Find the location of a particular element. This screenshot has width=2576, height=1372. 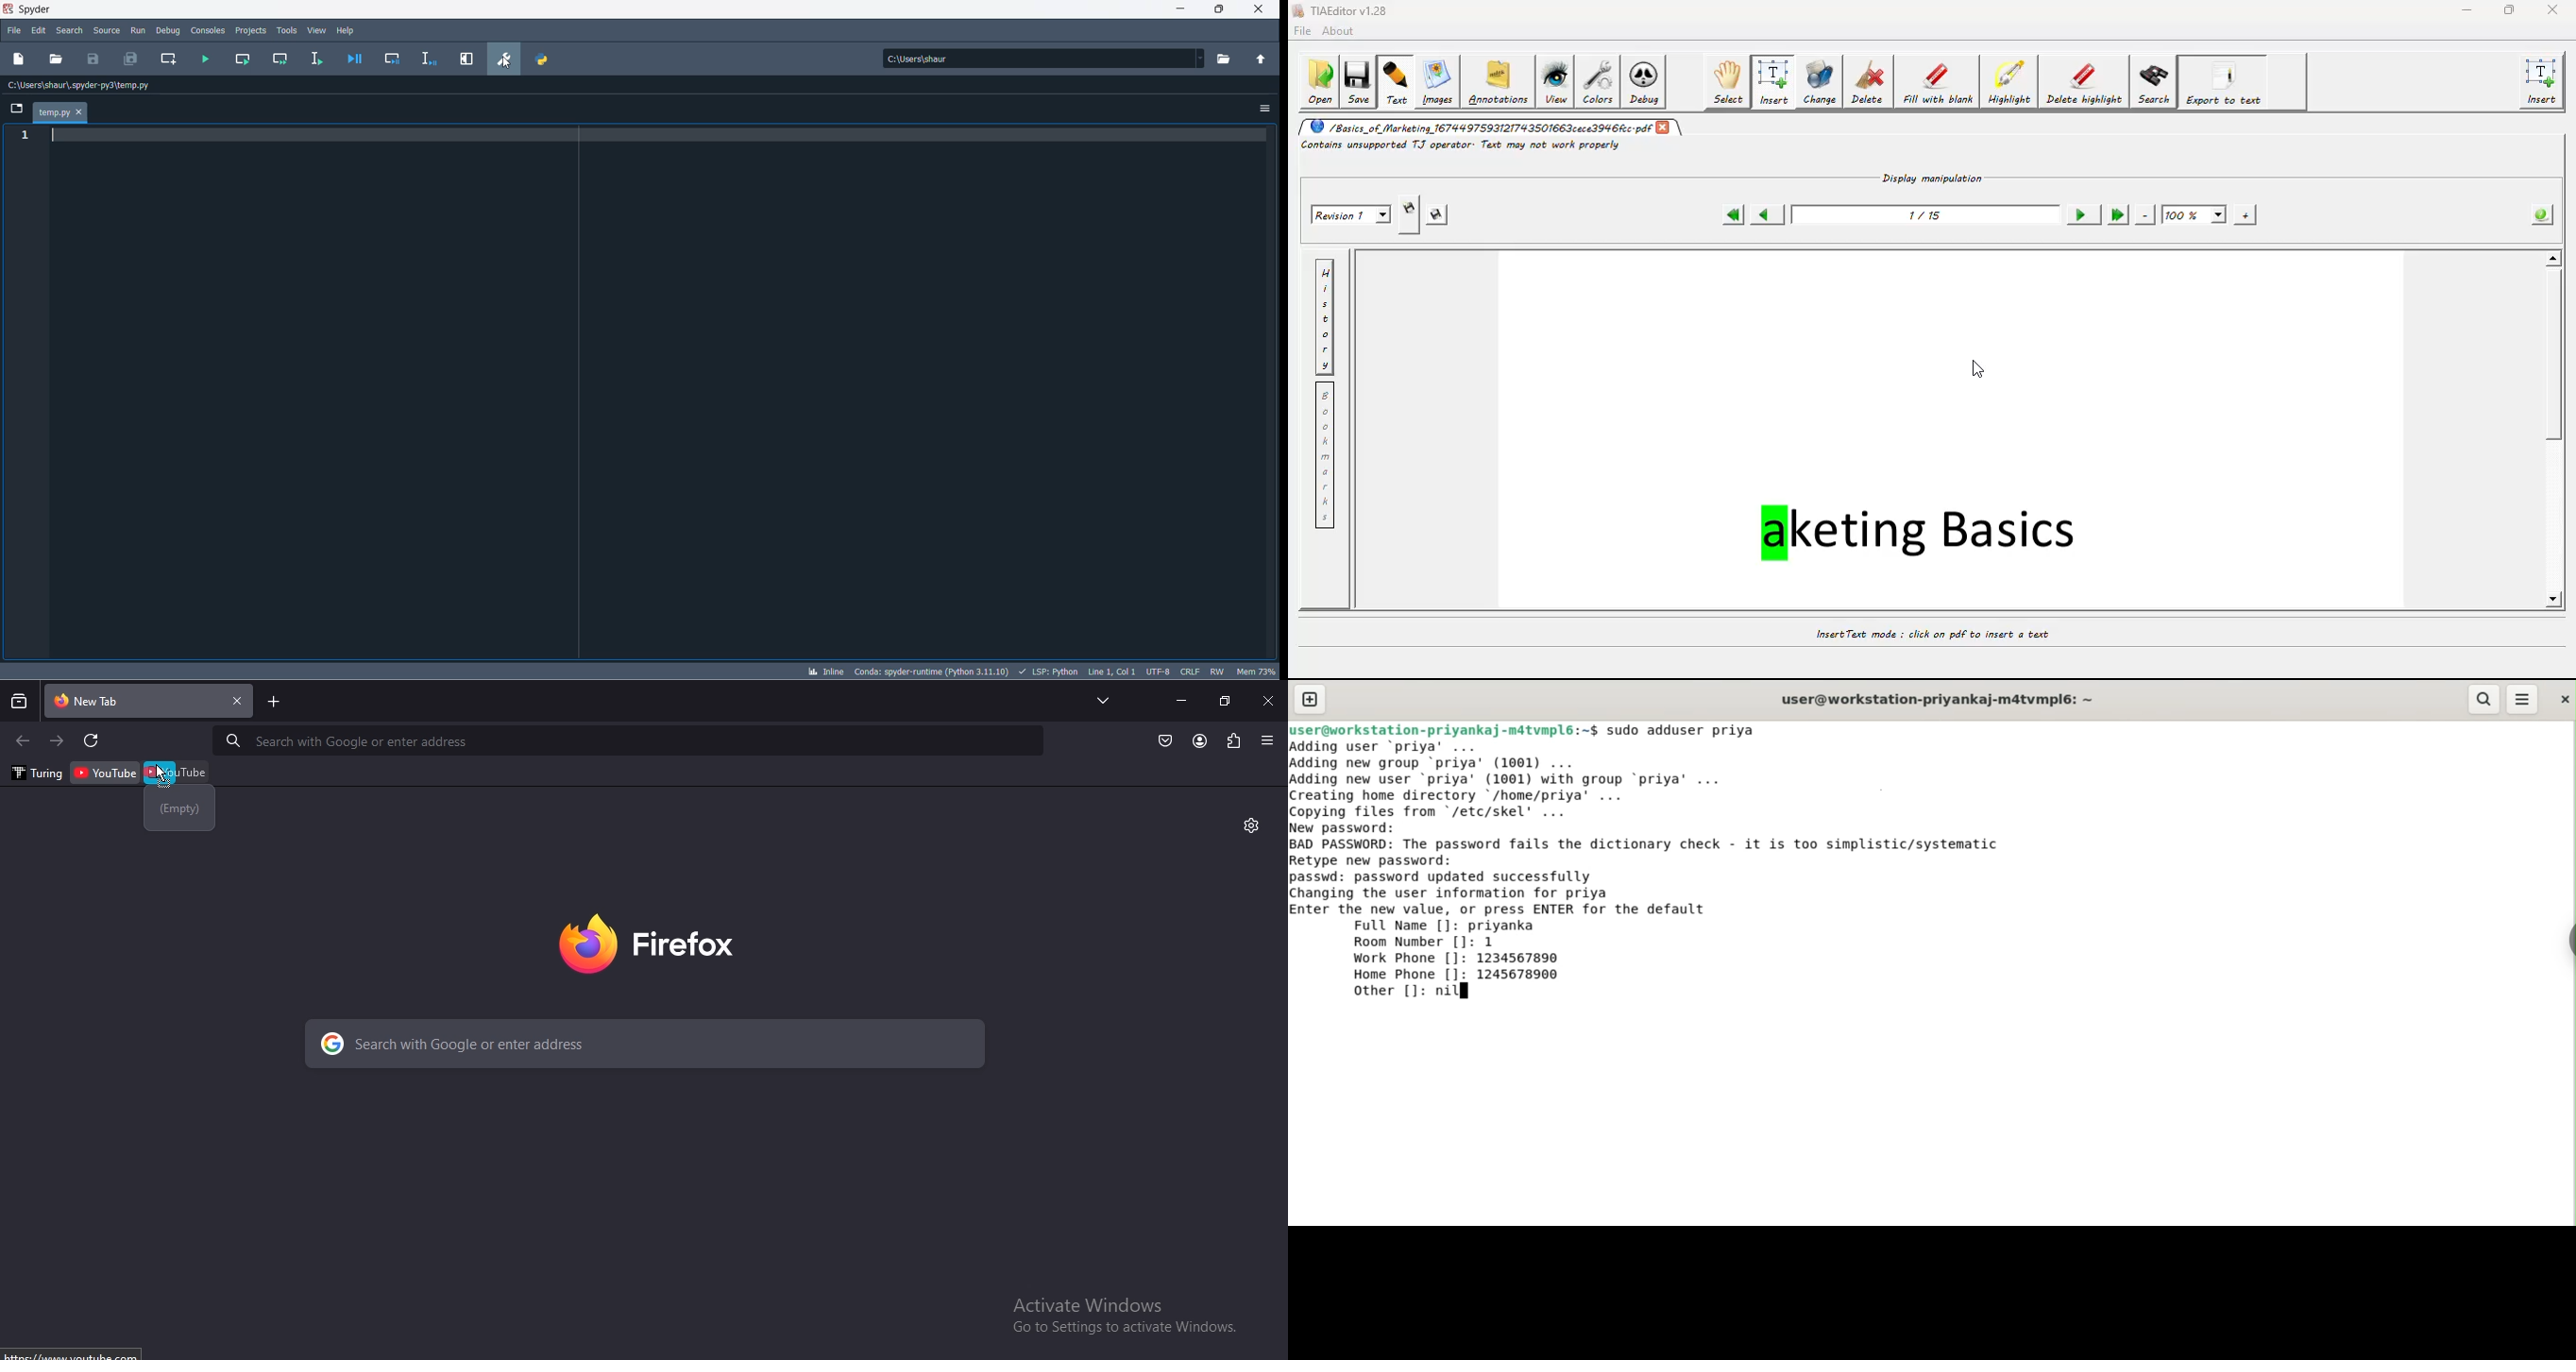

search with Google or enter address is located at coordinates (535, 1041).